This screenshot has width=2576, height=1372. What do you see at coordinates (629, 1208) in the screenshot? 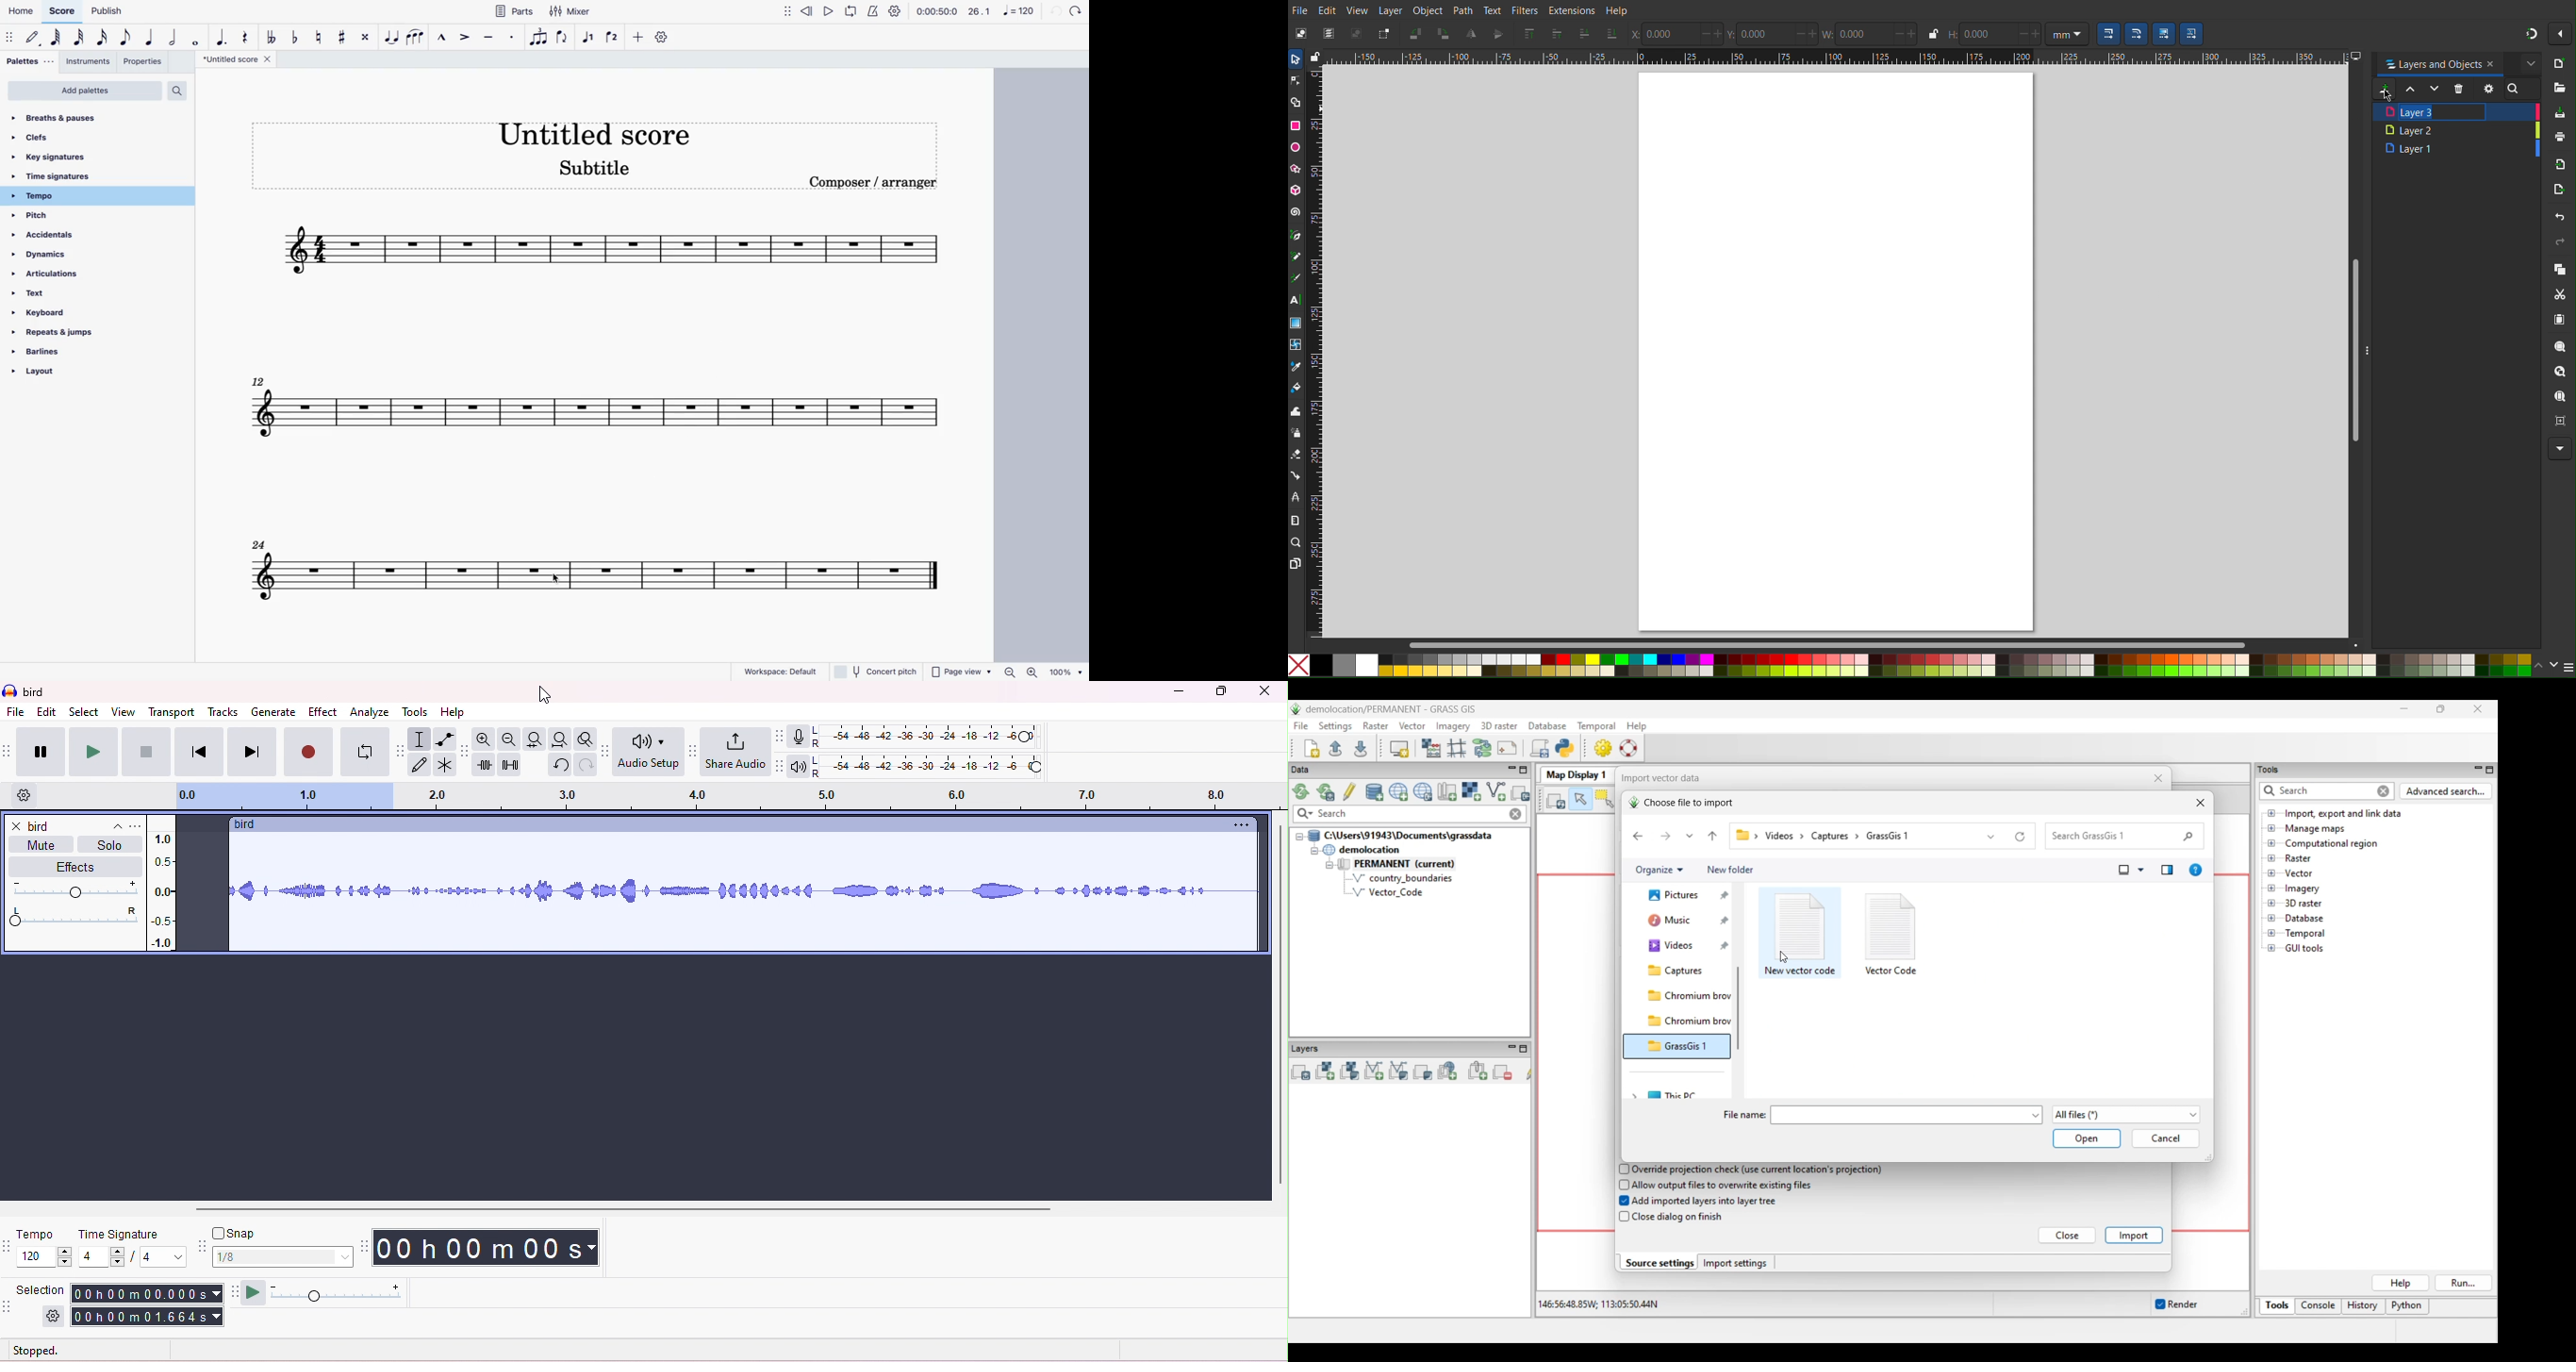
I see `horizontal scroll bar` at bounding box center [629, 1208].